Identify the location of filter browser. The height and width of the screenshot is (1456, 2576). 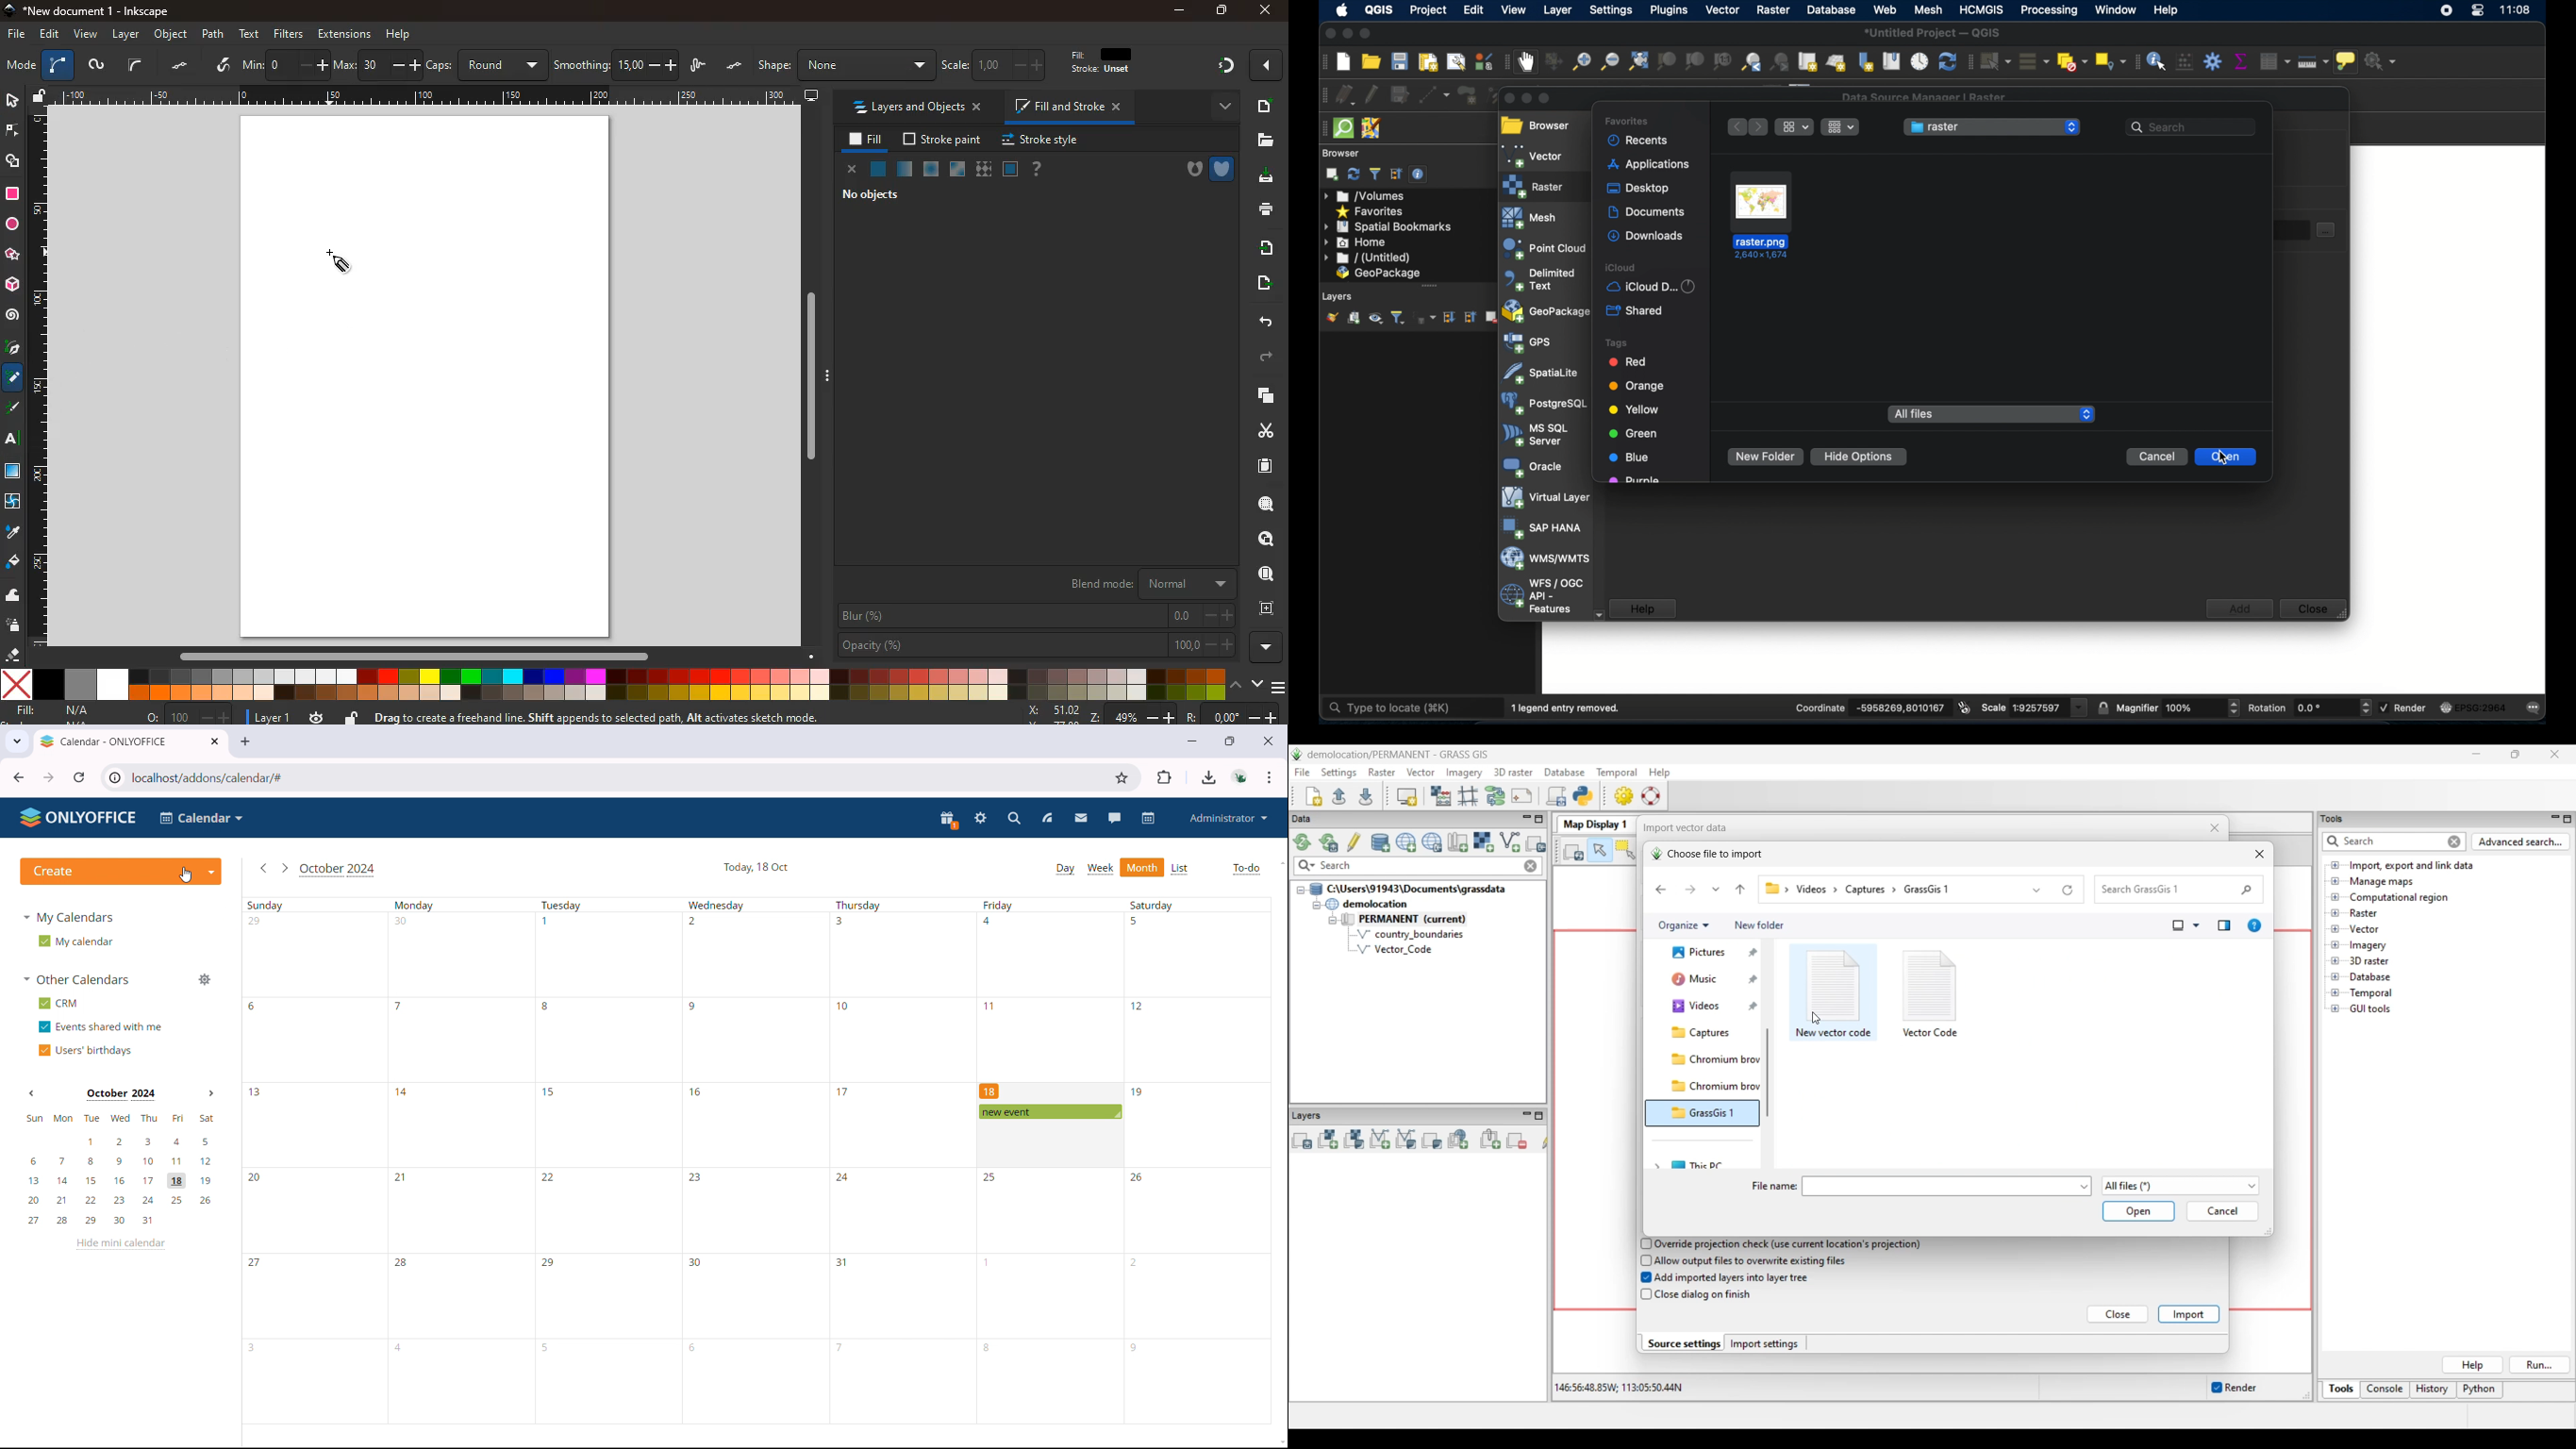
(1375, 173).